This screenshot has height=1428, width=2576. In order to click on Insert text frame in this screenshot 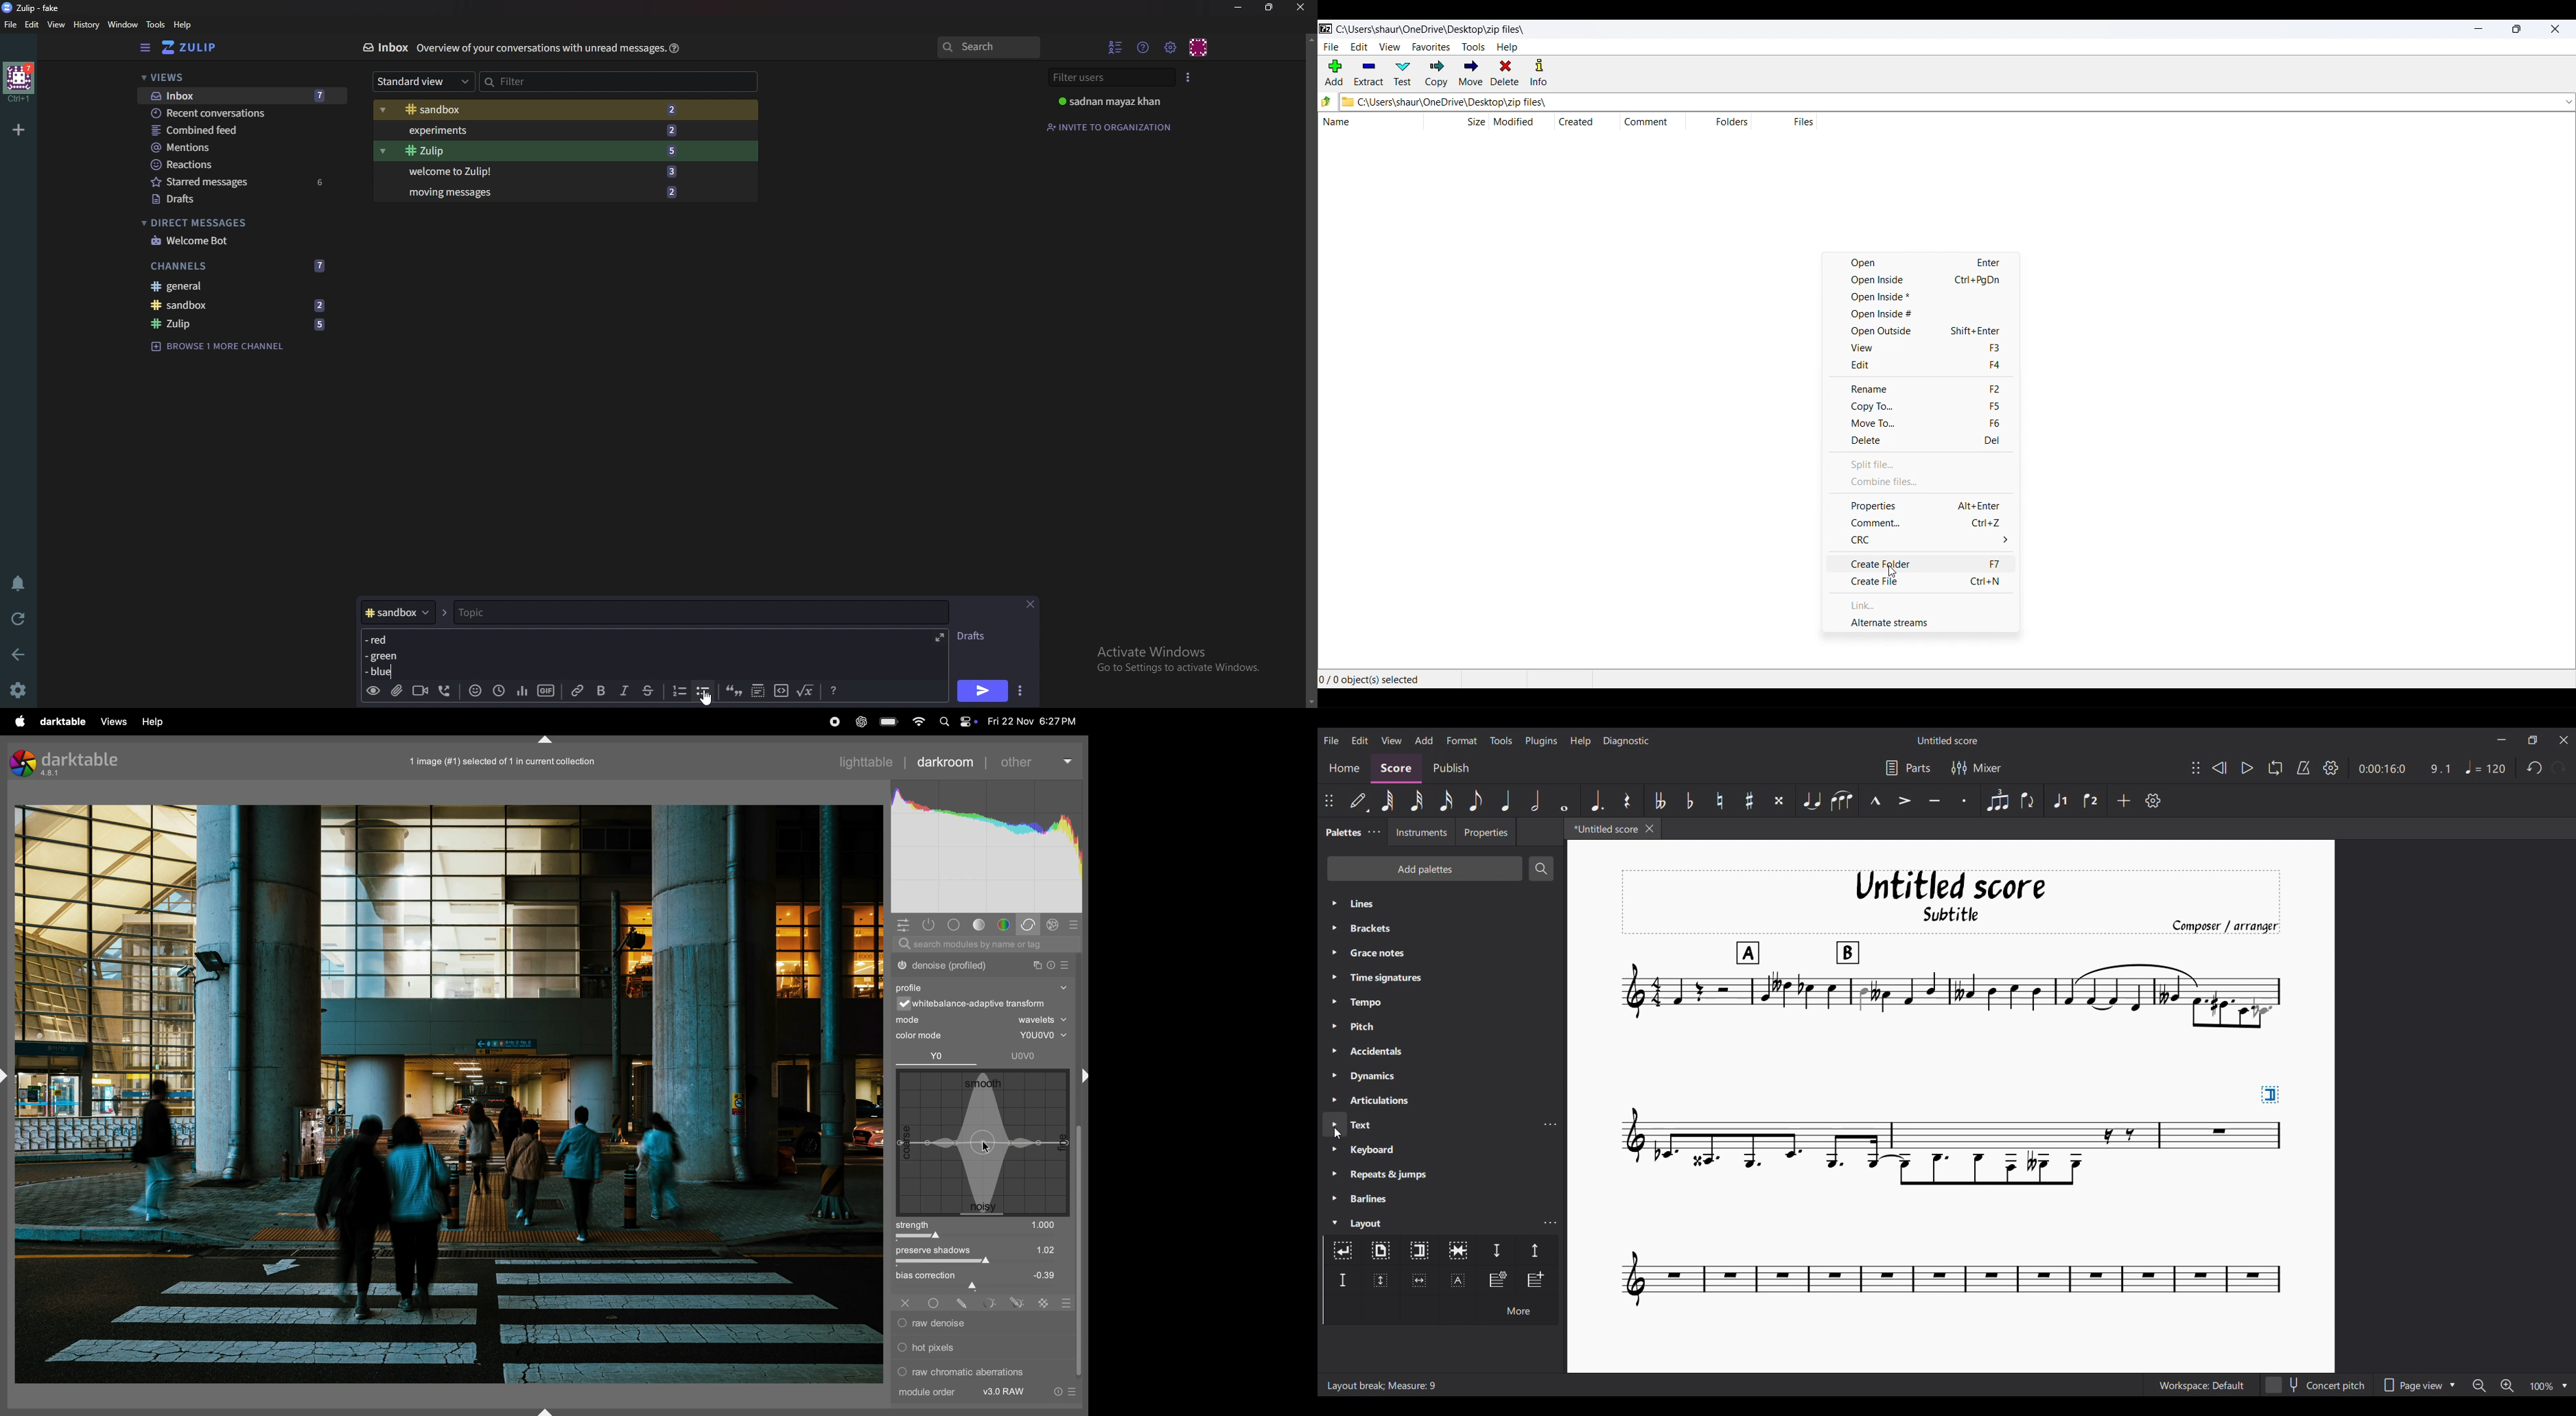, I will do `click(1458, 1280)`.